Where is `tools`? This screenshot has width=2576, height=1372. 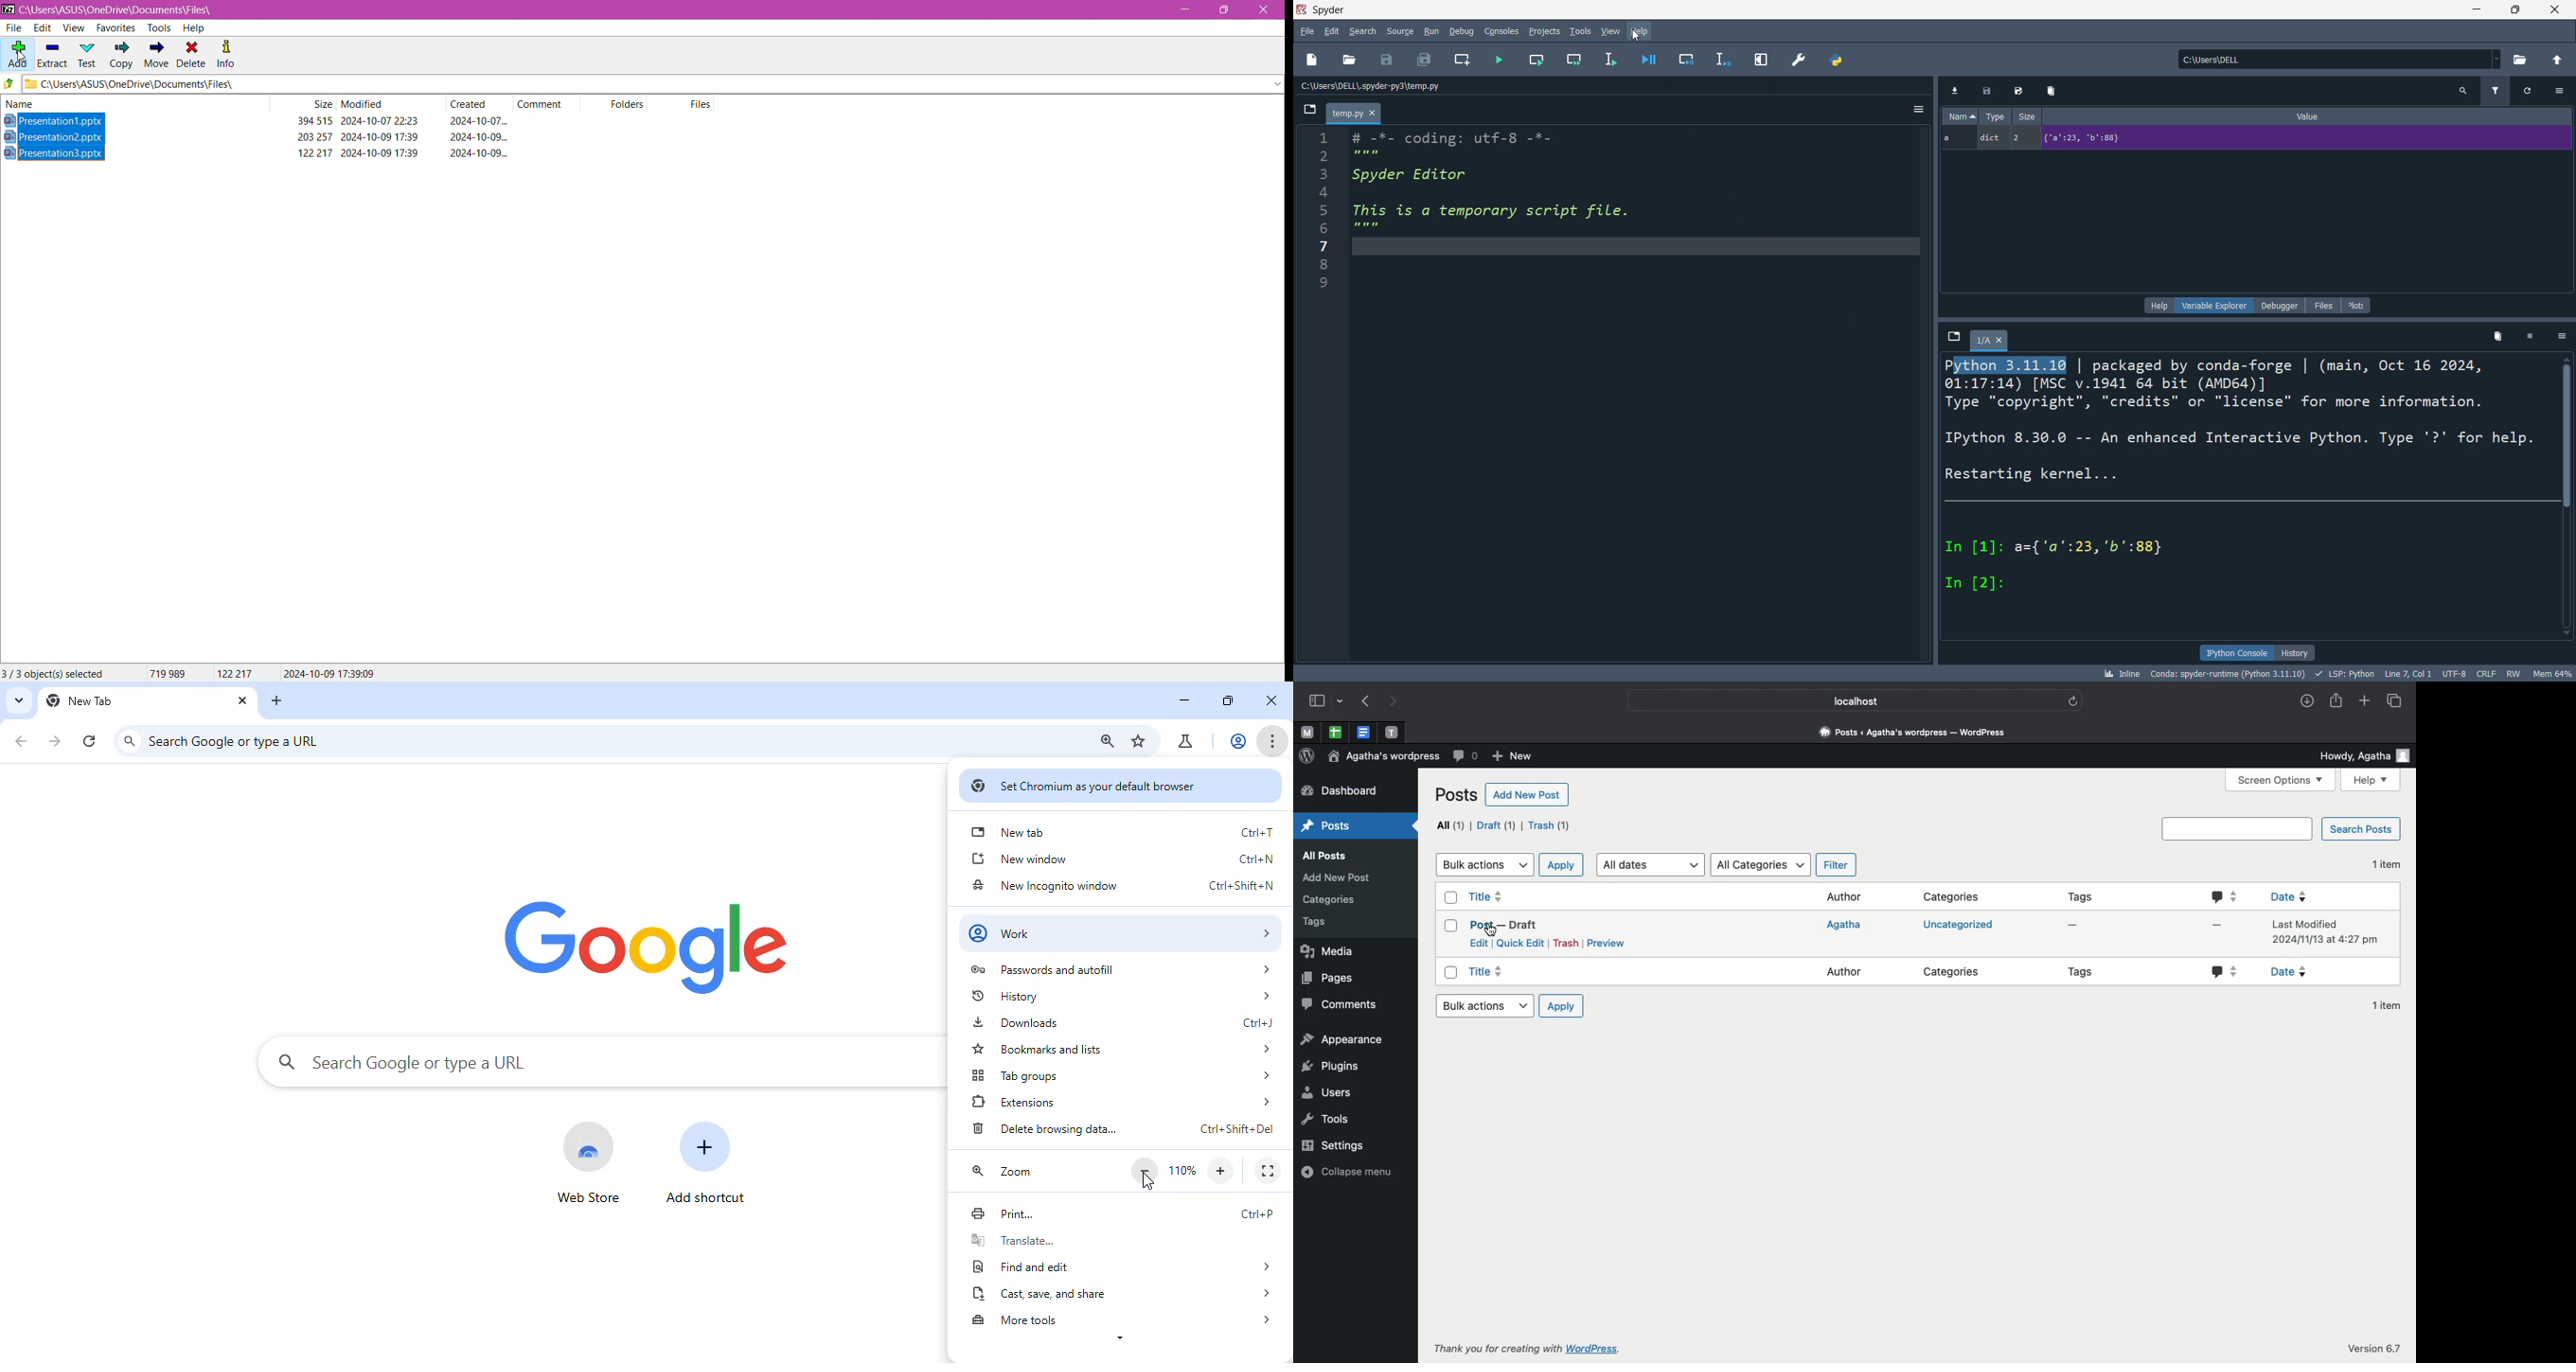
tools is located at coordinates (1581, 32).